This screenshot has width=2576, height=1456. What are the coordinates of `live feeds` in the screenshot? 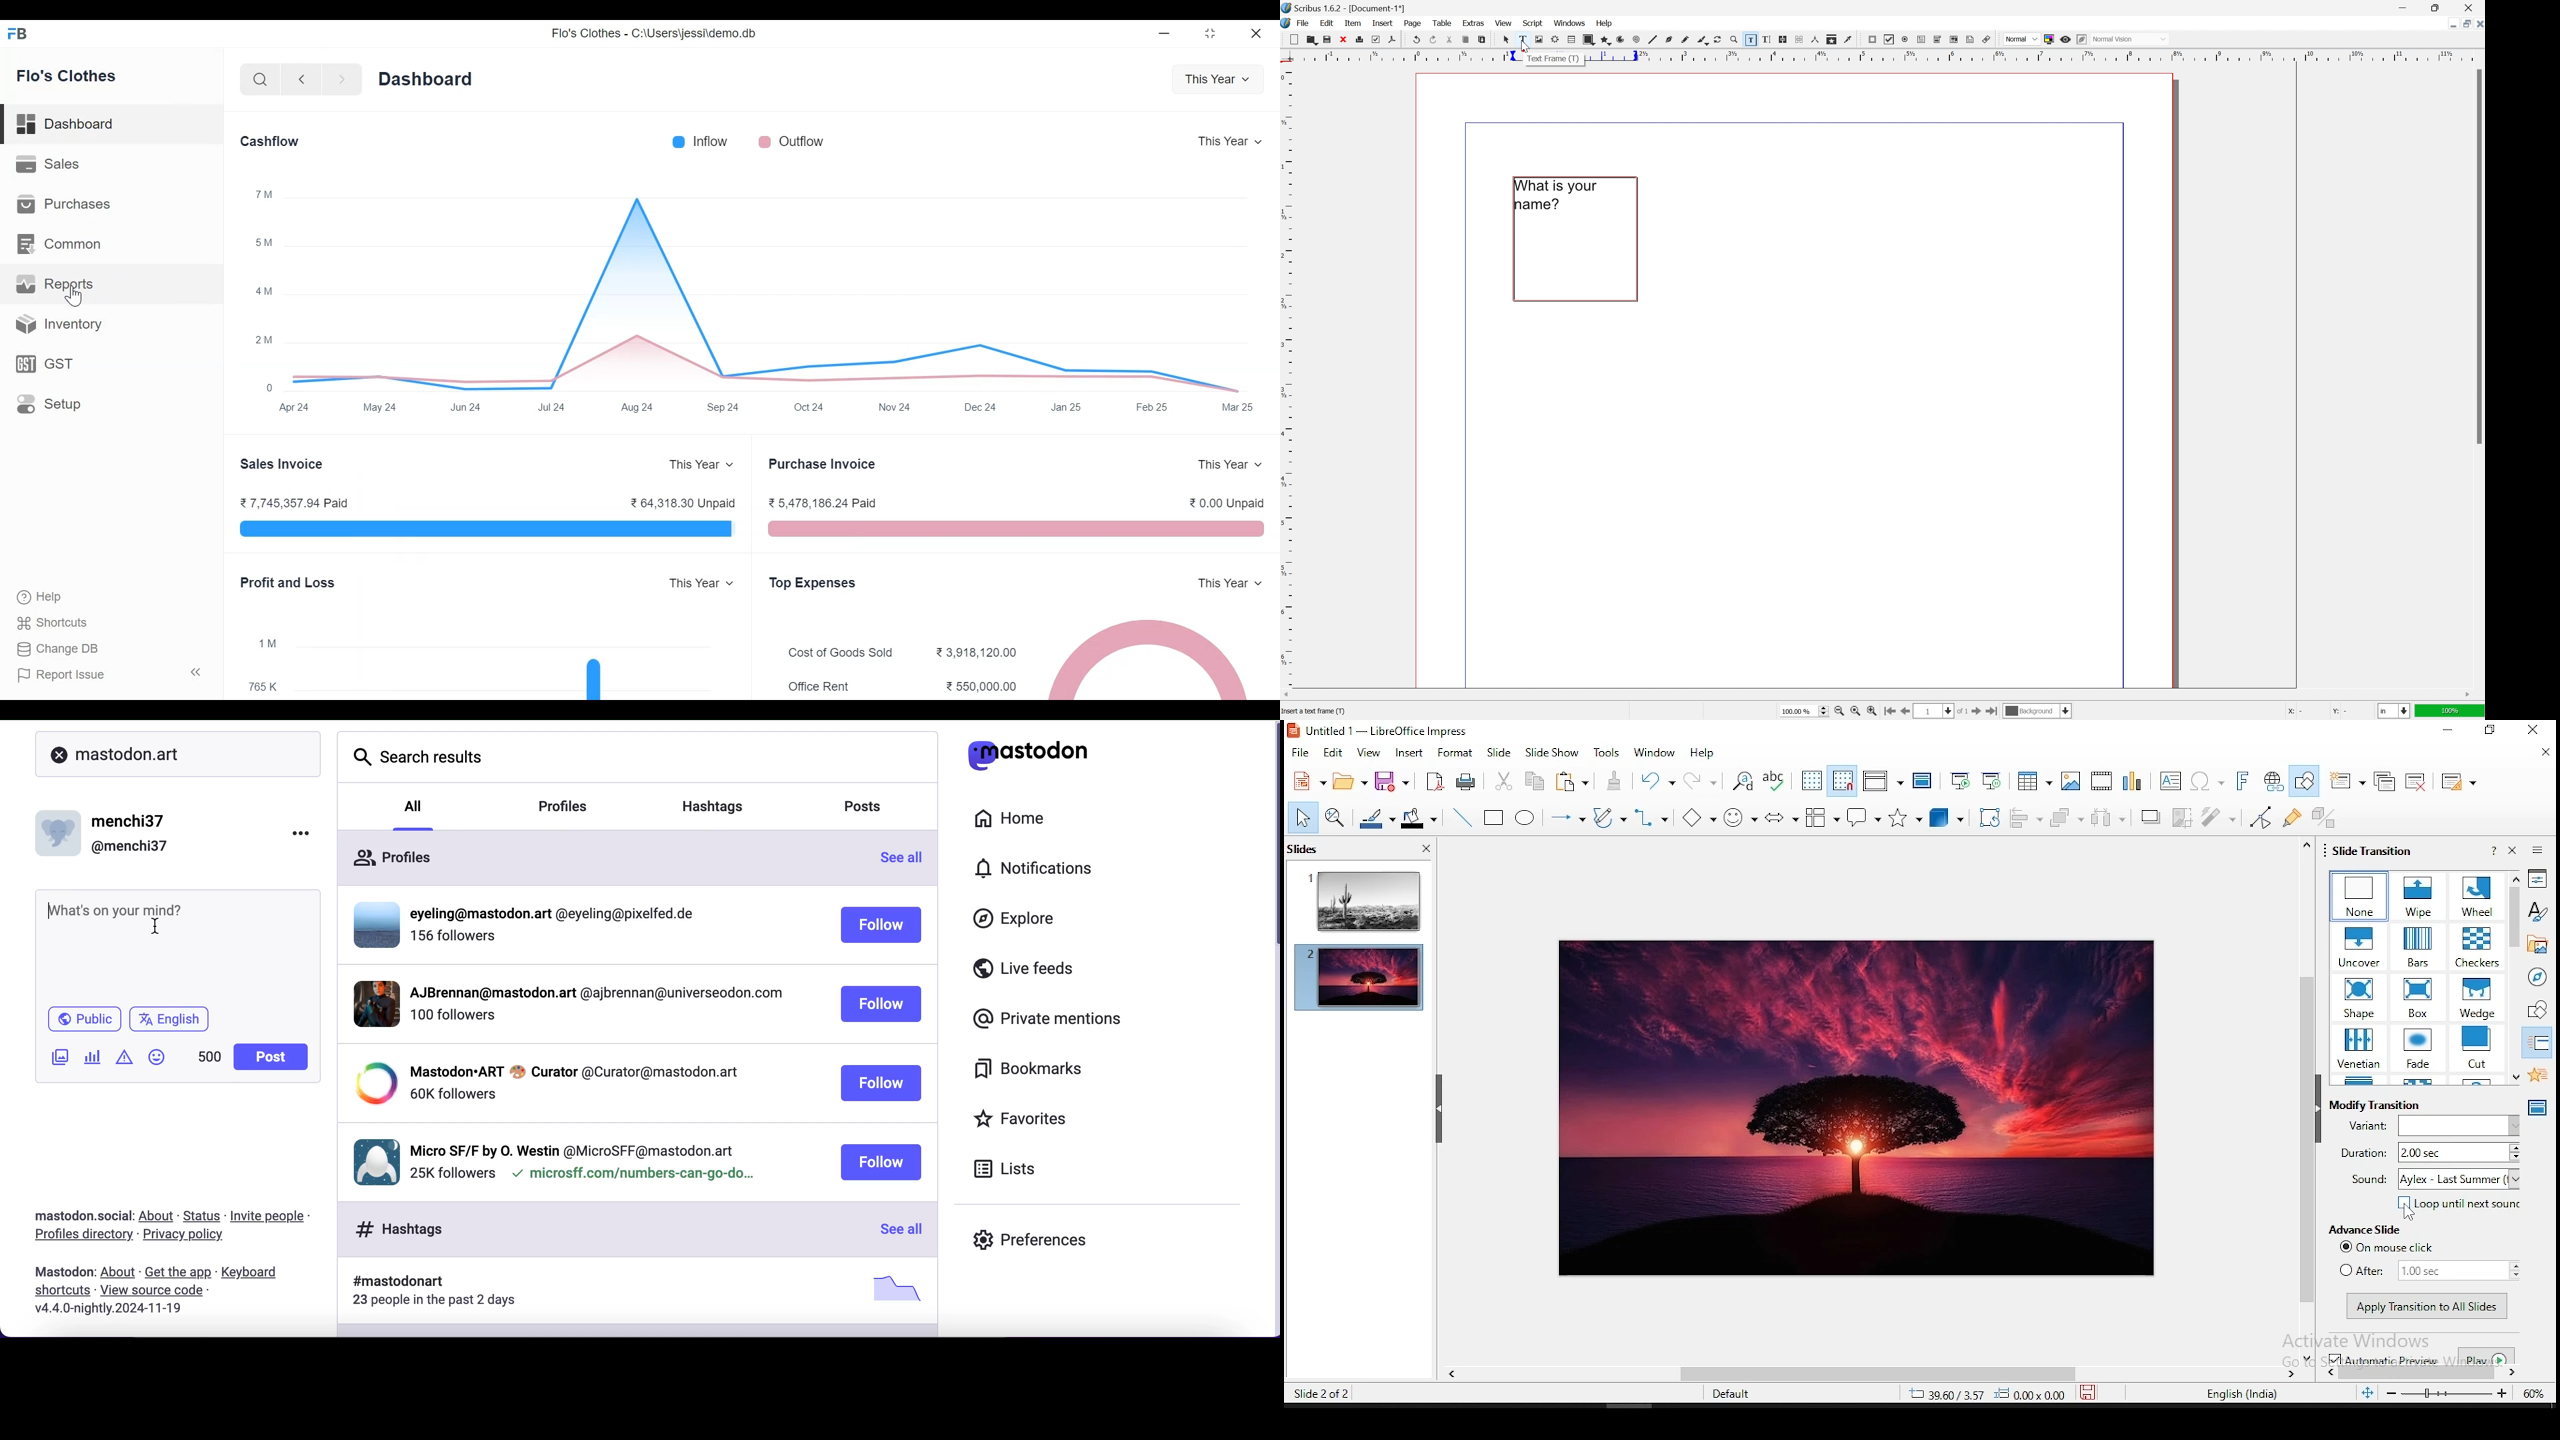 It's located at (1024, 973).